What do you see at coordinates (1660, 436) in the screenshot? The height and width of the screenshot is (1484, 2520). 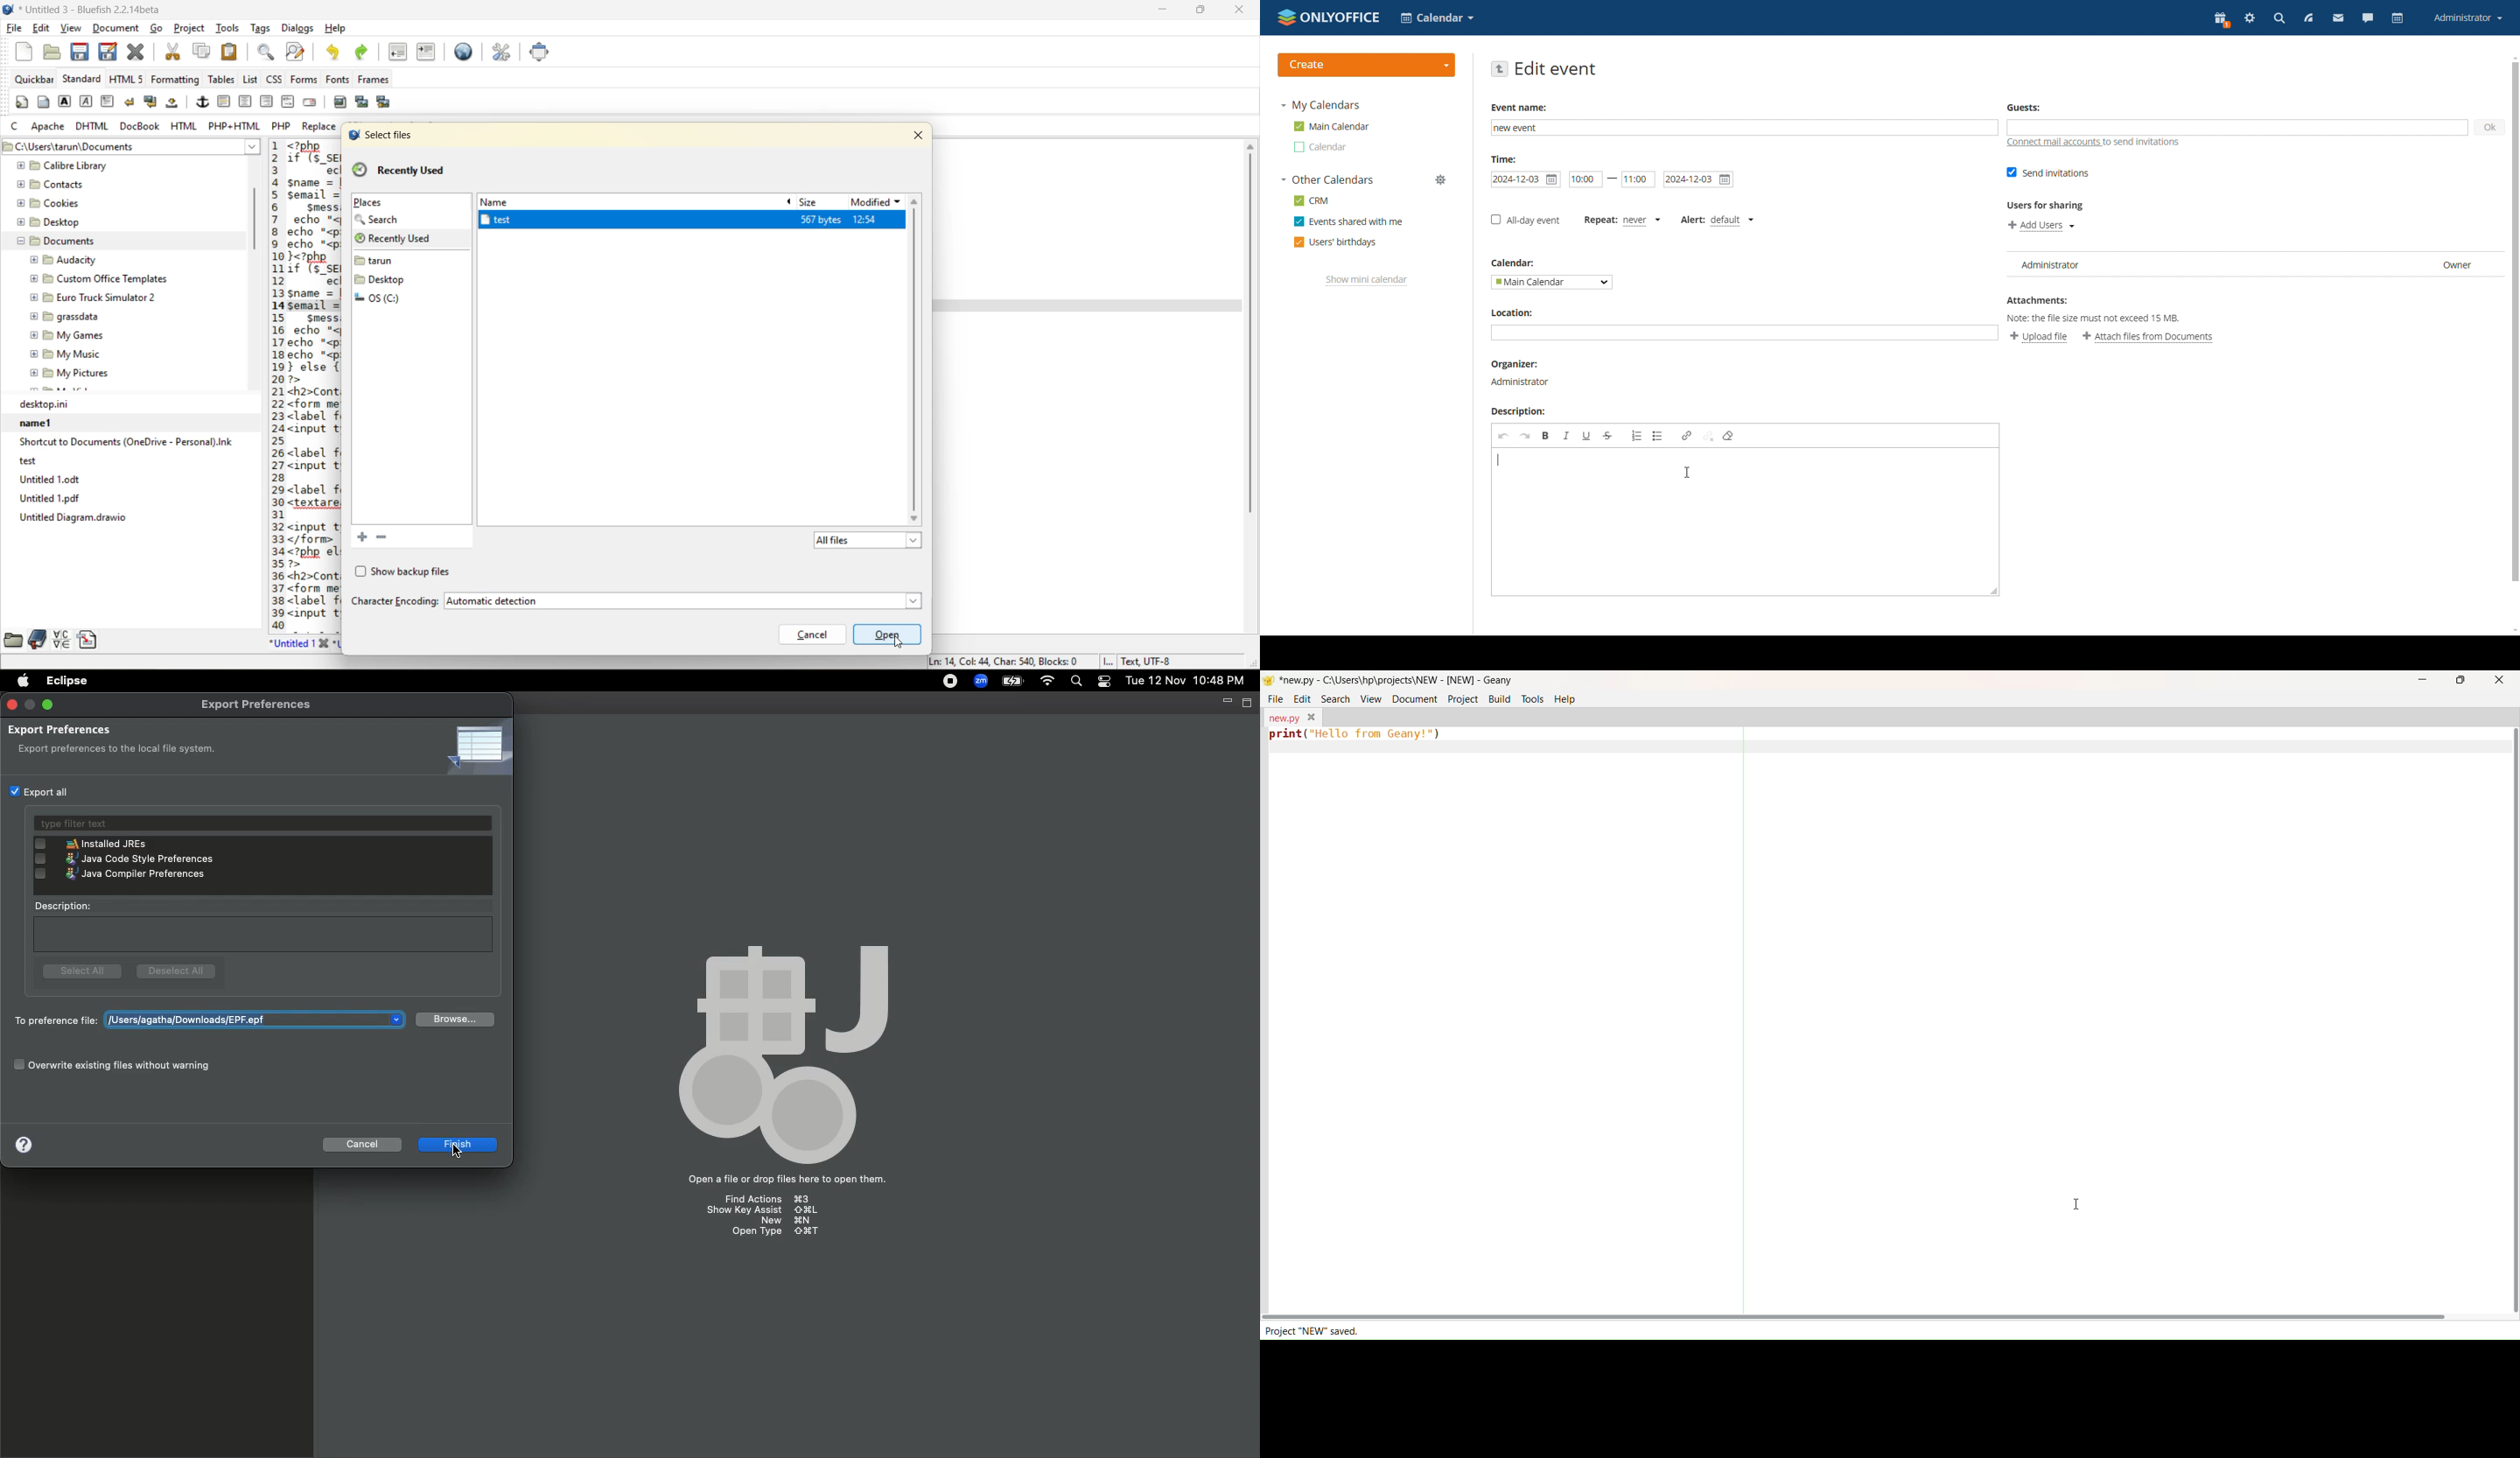 I see `insert/remove bulleted list` at bounding box center [1660, 436].